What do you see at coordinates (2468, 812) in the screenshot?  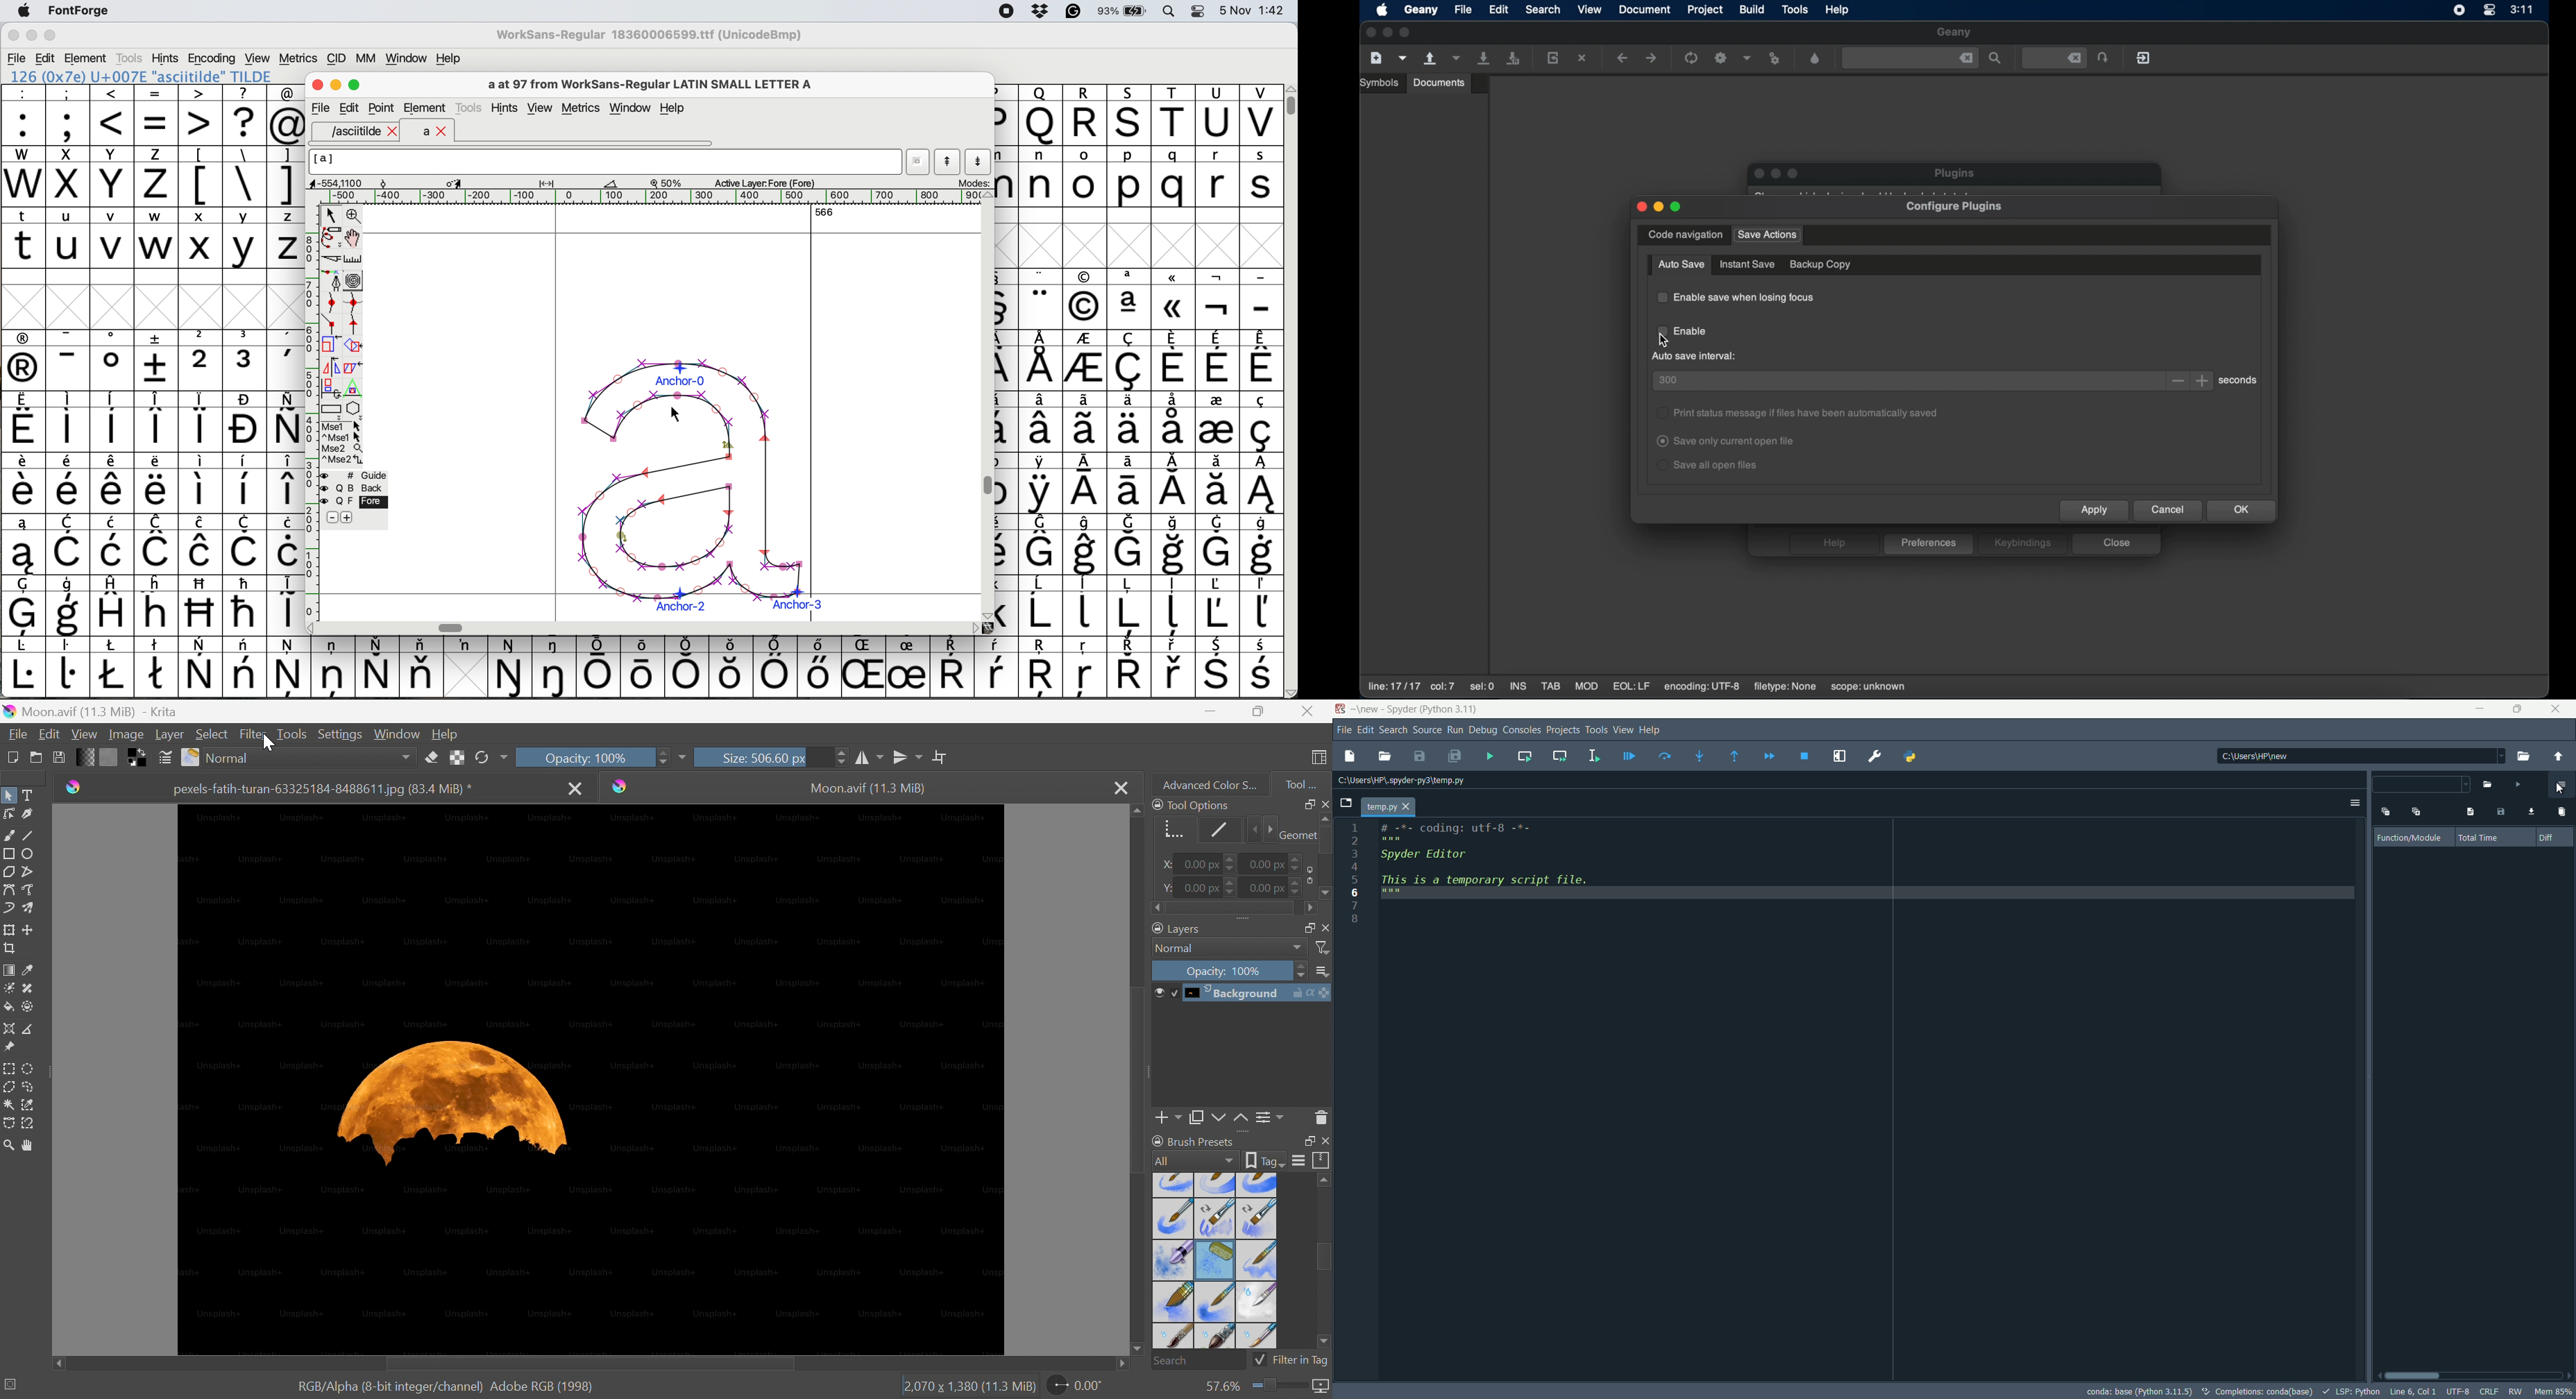 I see `show program's output` at bounding box center [2468, 812].